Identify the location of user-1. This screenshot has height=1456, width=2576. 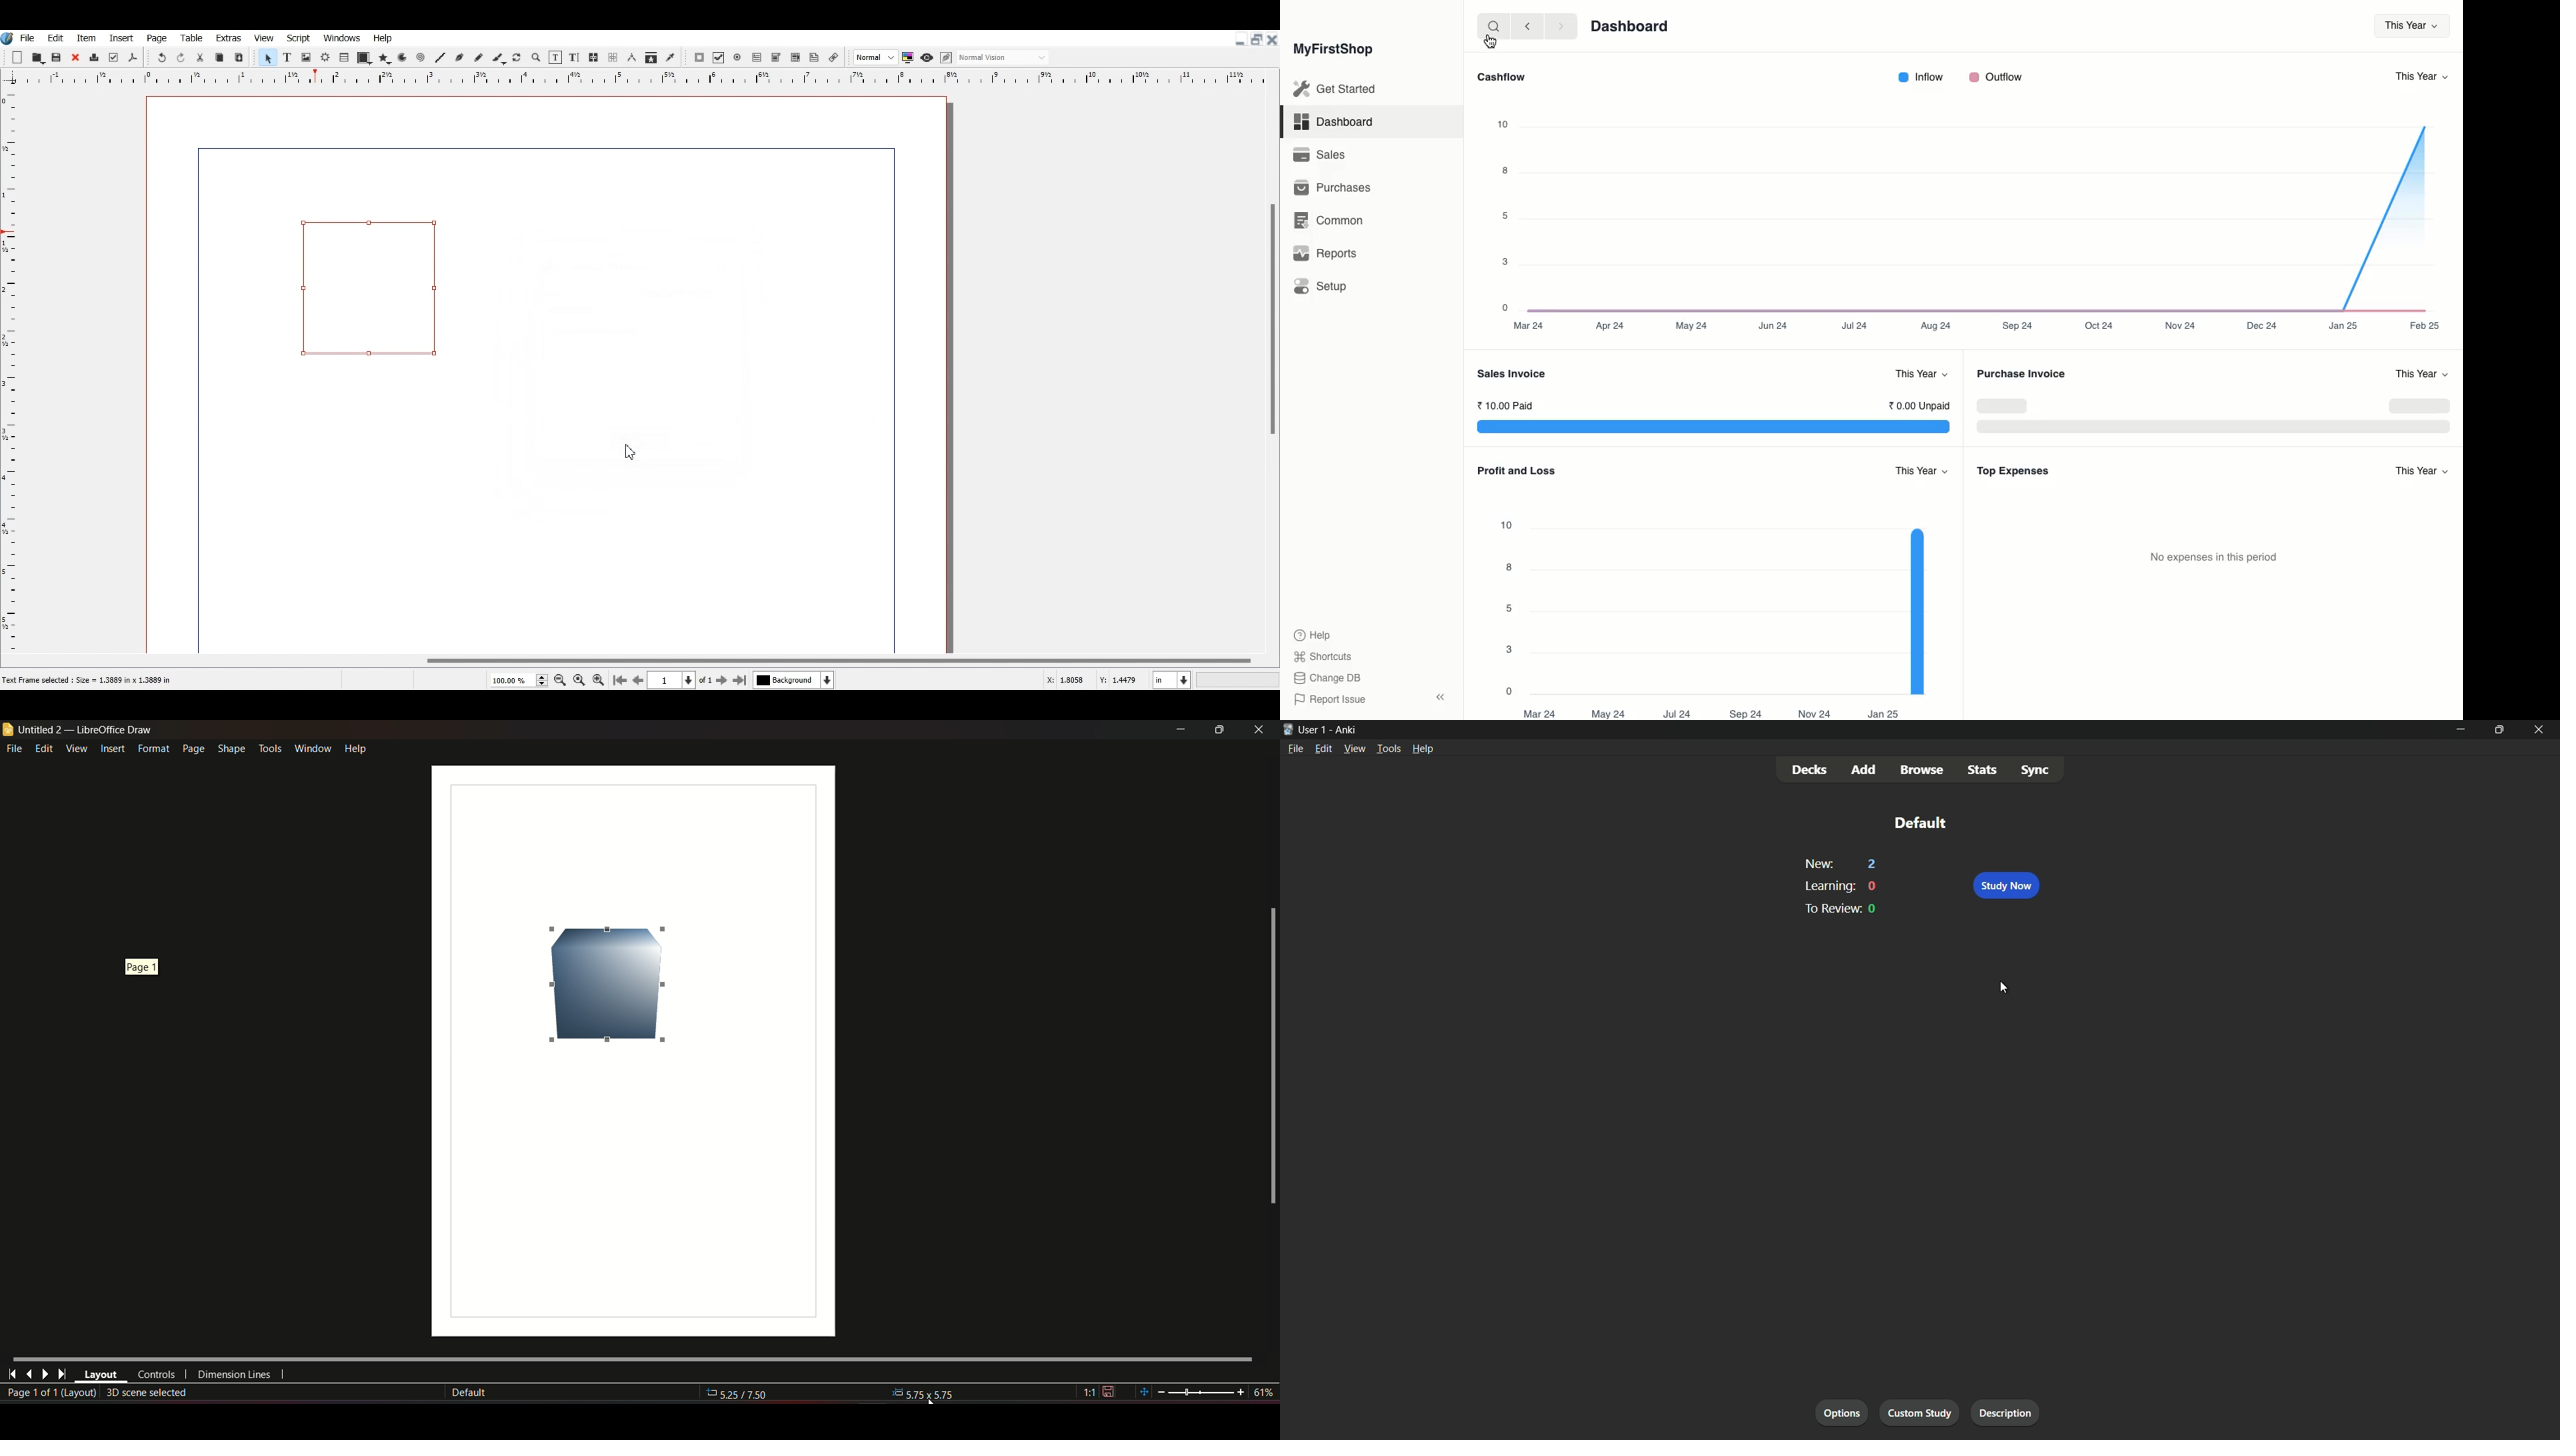
(1313, 728).